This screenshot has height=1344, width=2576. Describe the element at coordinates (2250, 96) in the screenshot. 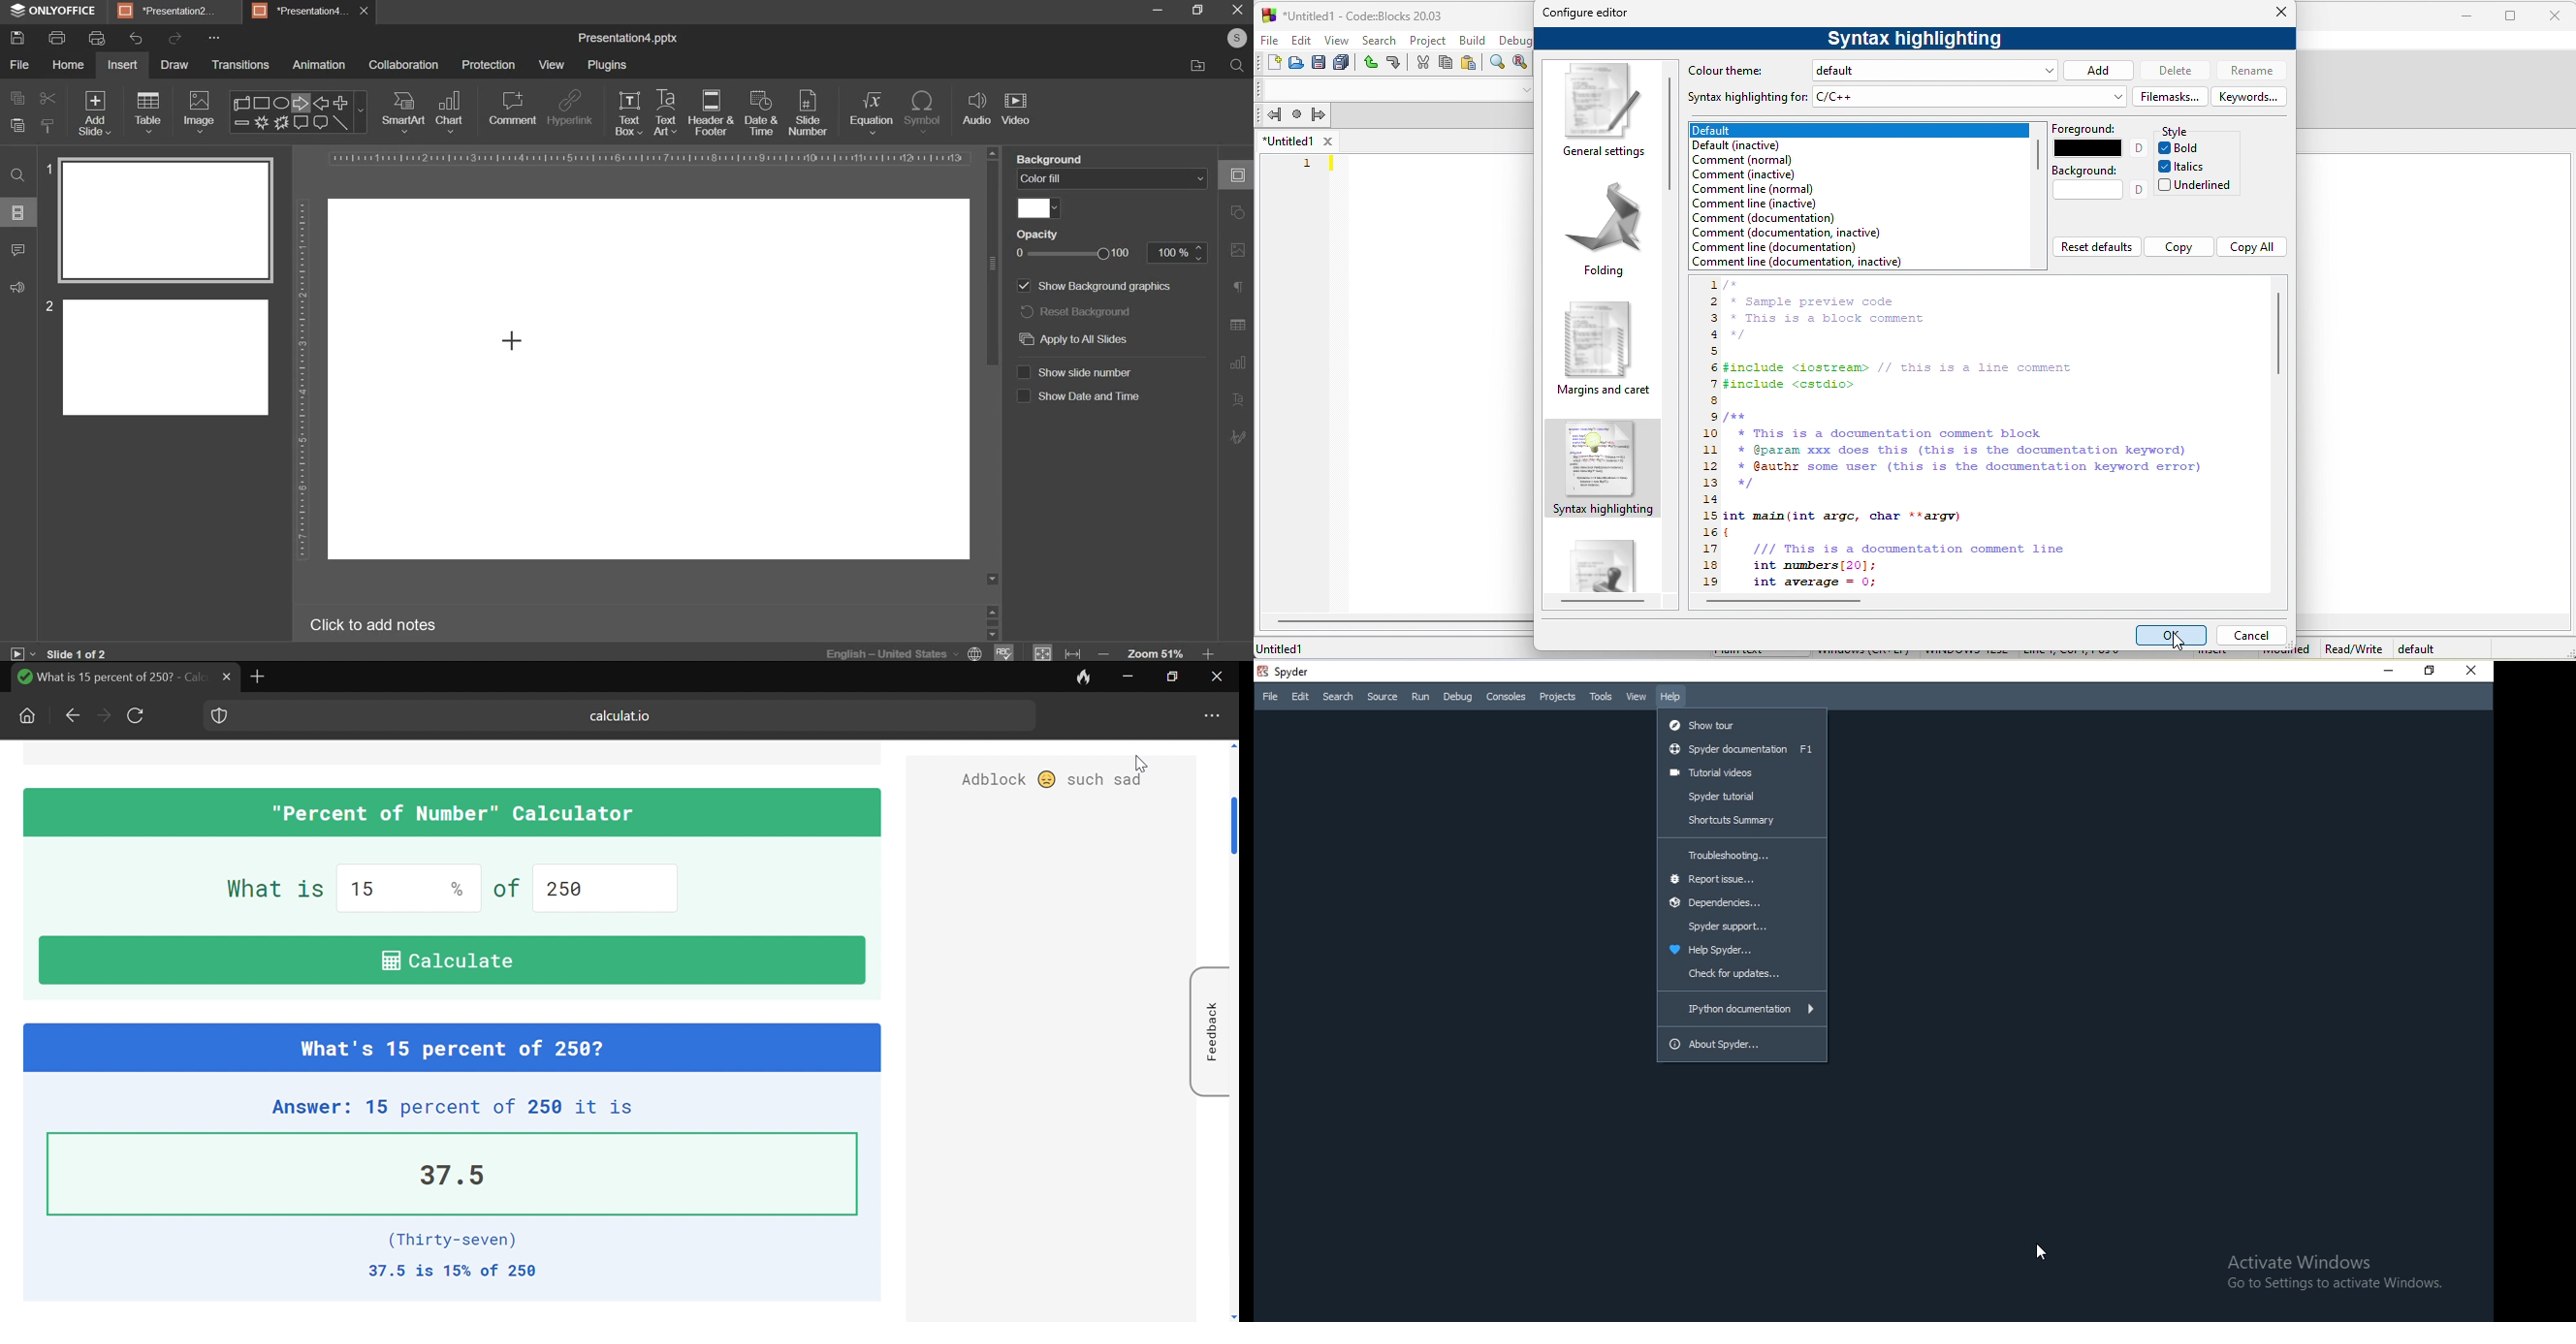

I see `keywords` at that location.